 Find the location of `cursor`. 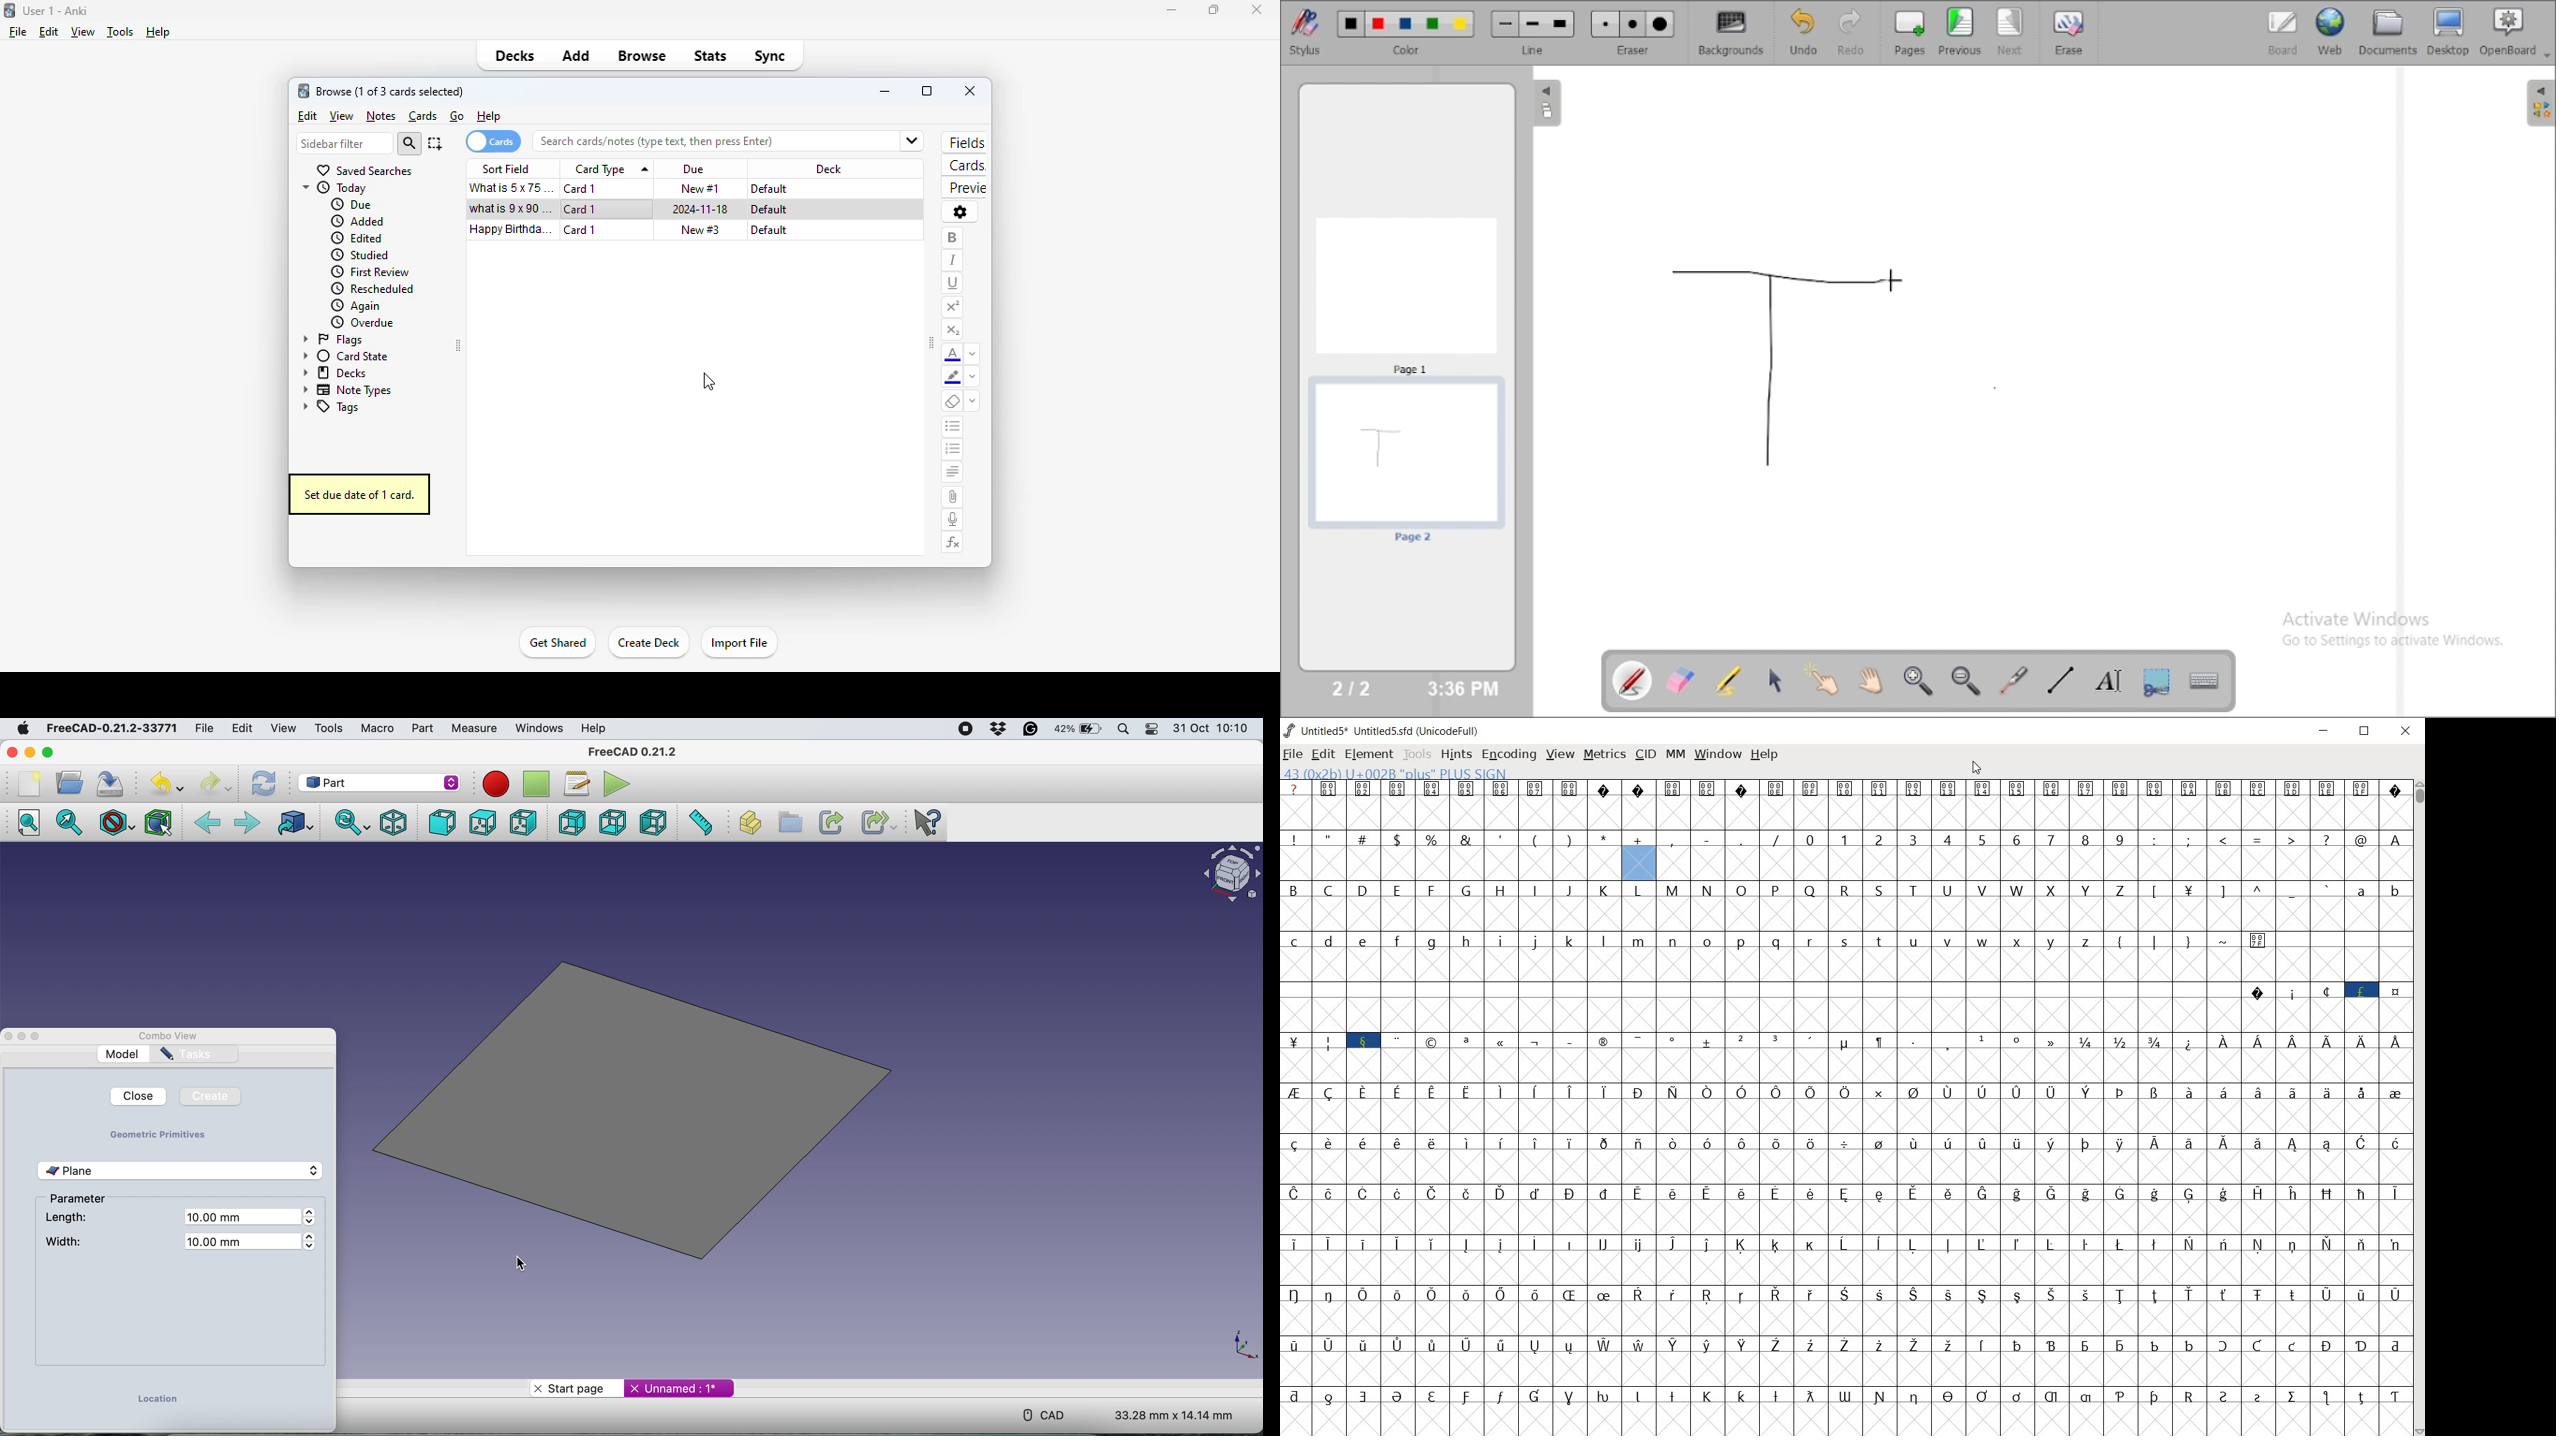

cursor is located at coordinates (516, 1263).